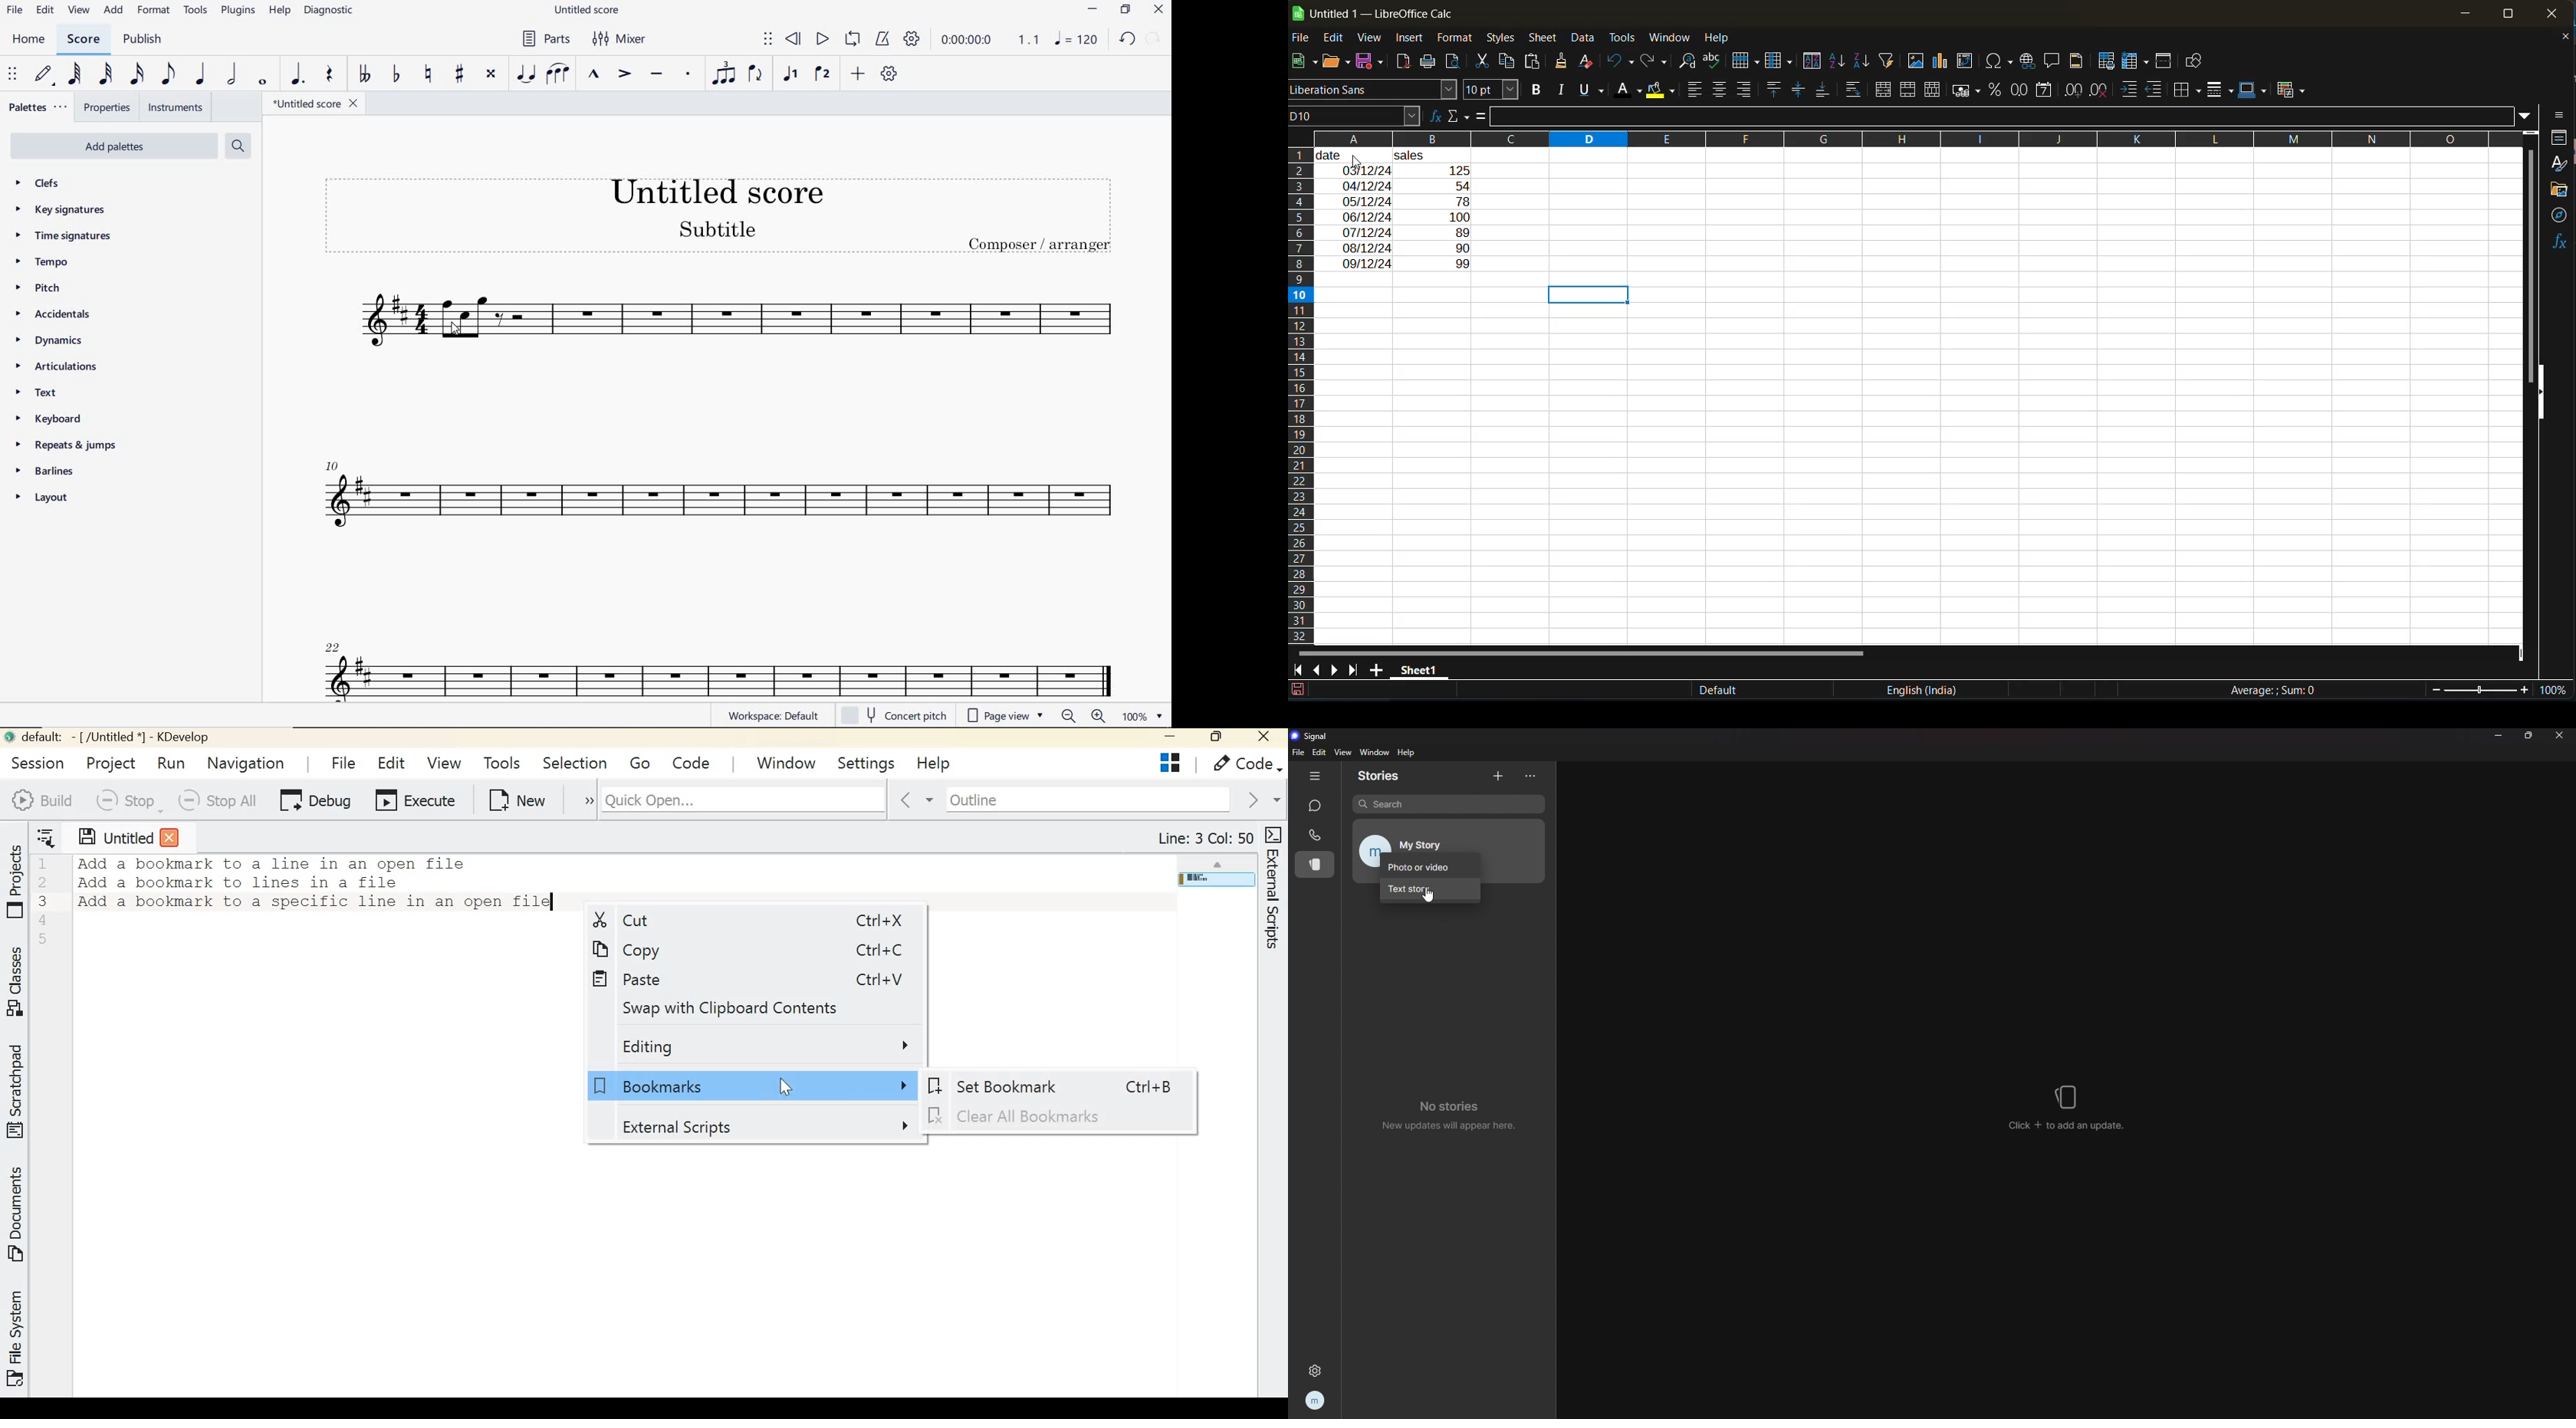 The width and height of the screenshot is (2576, 1428). Describe the element at coordinates (52, 344) in the screenshot. I see `DYNAMICS` at that location.